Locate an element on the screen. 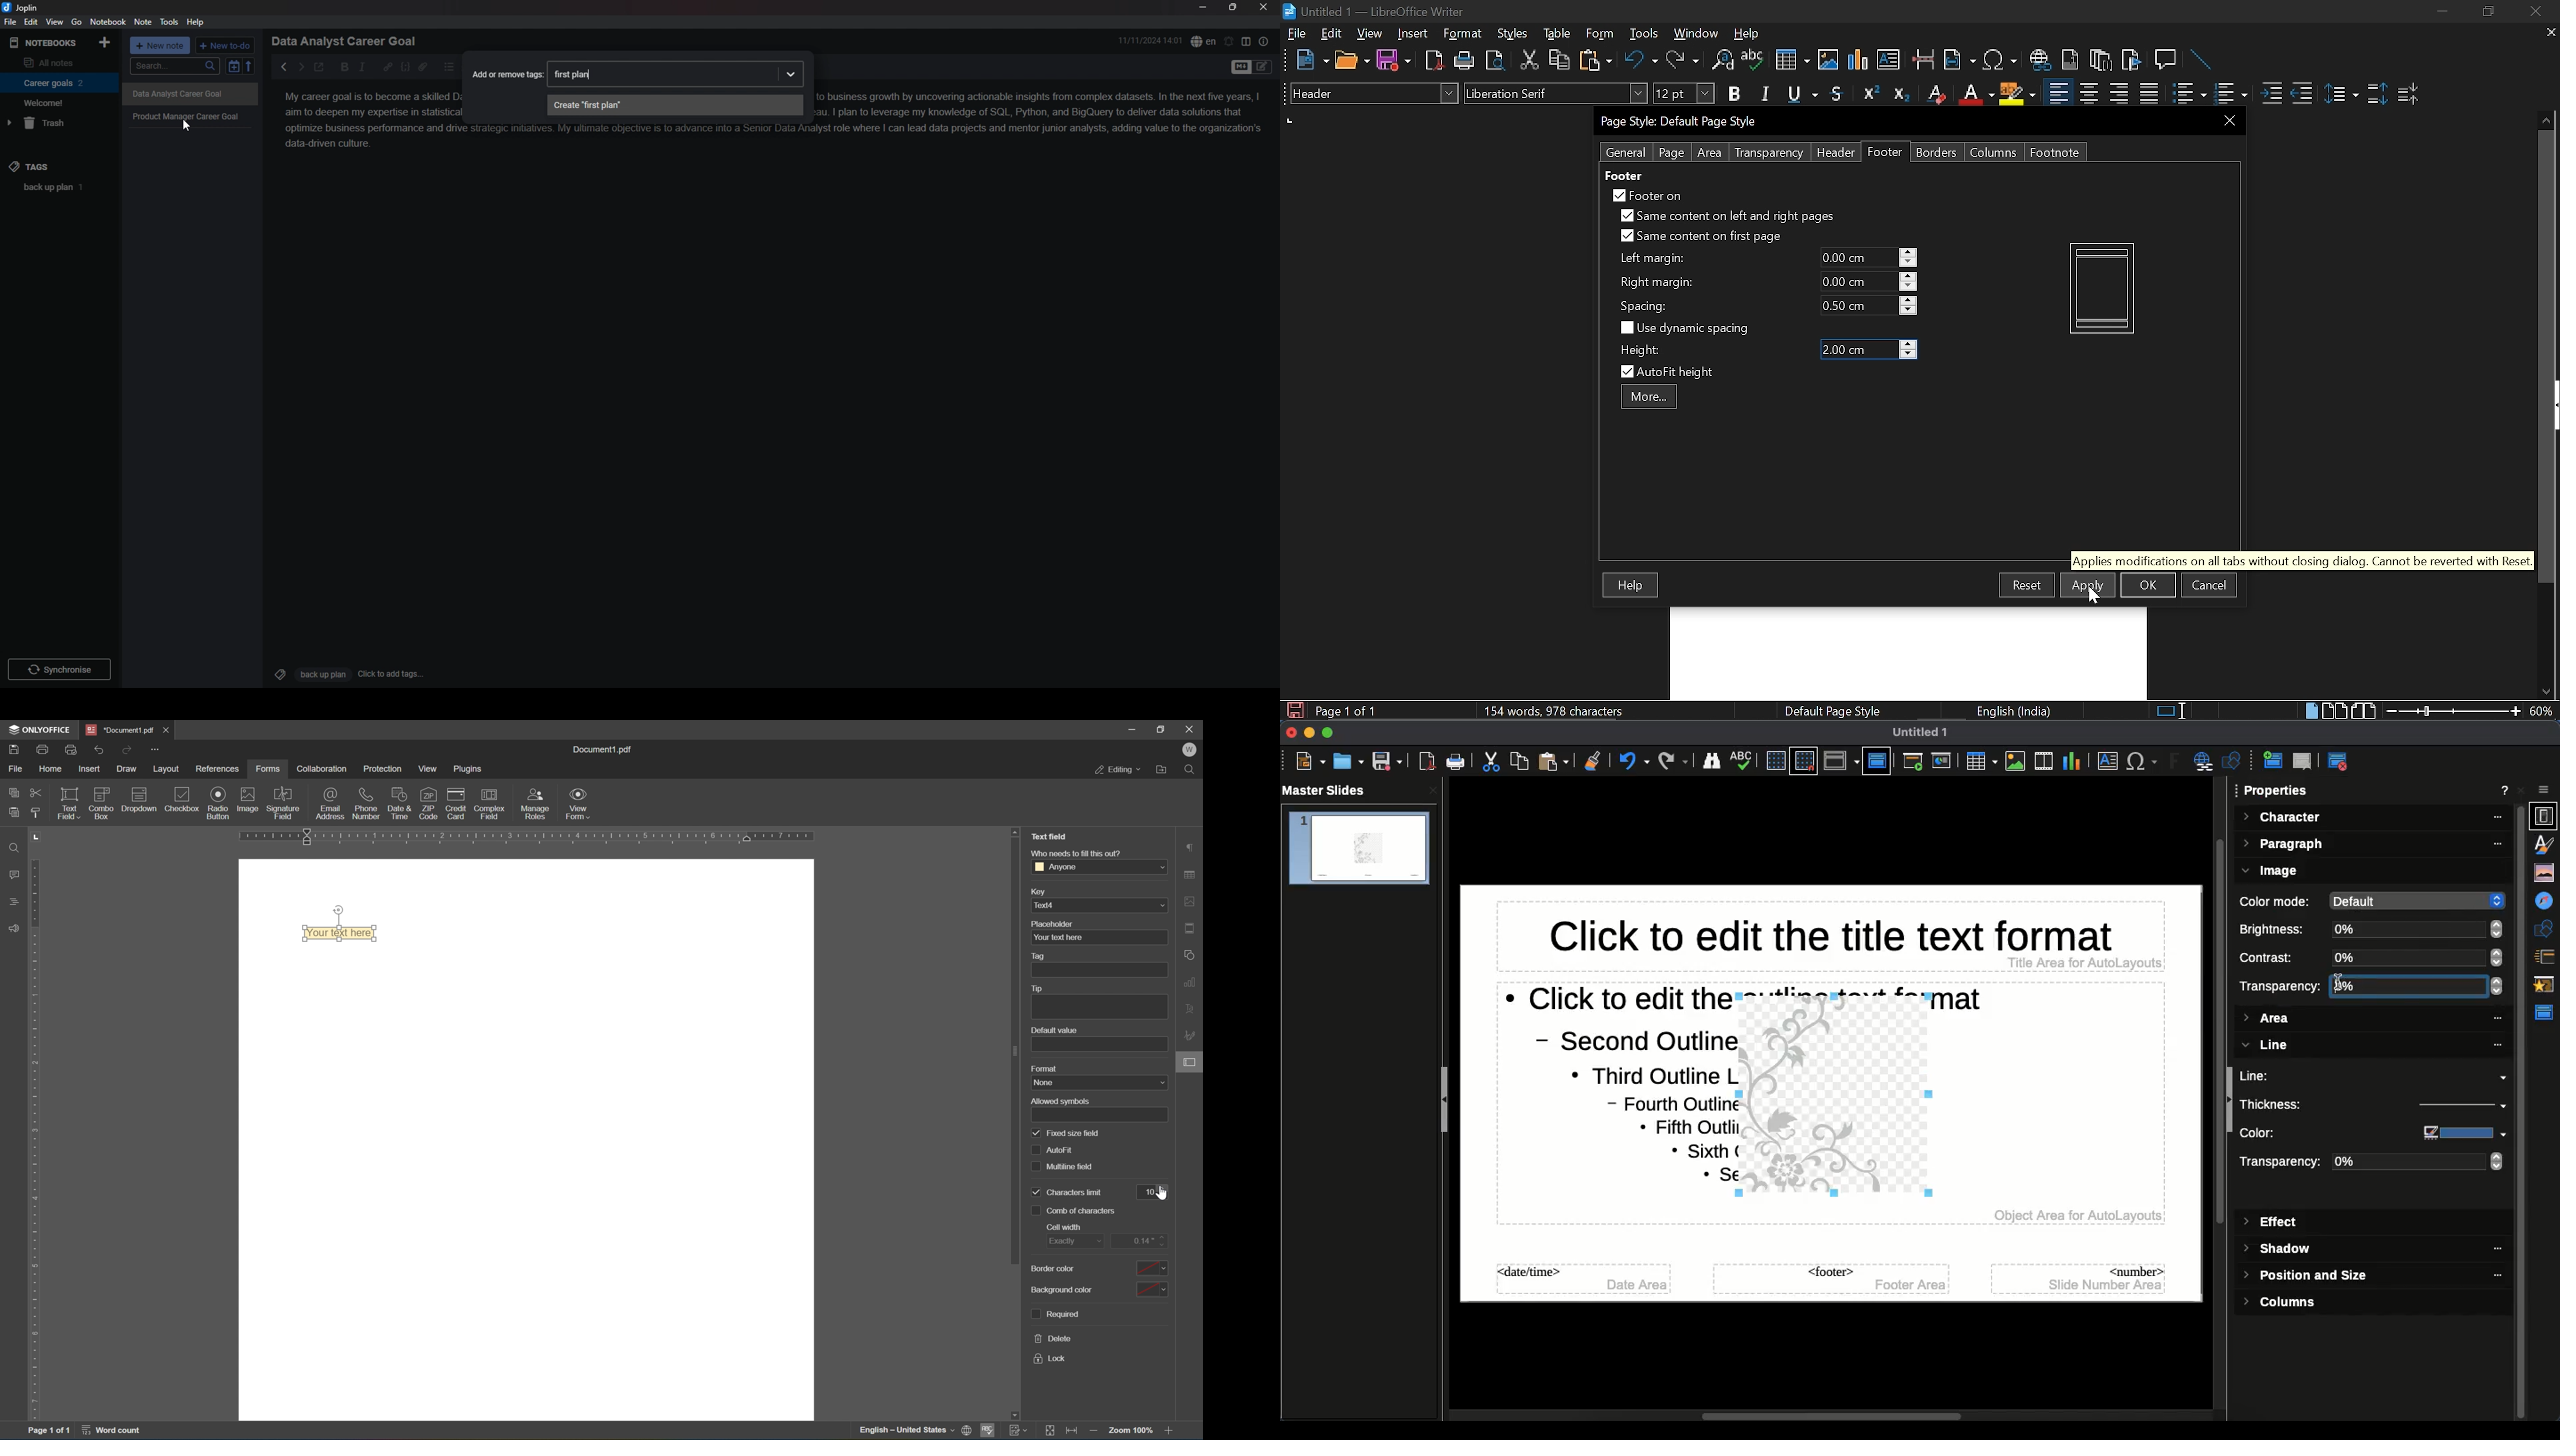 The image size is (2576, 1456). Slide transition is located at coordinates (2547, 957).